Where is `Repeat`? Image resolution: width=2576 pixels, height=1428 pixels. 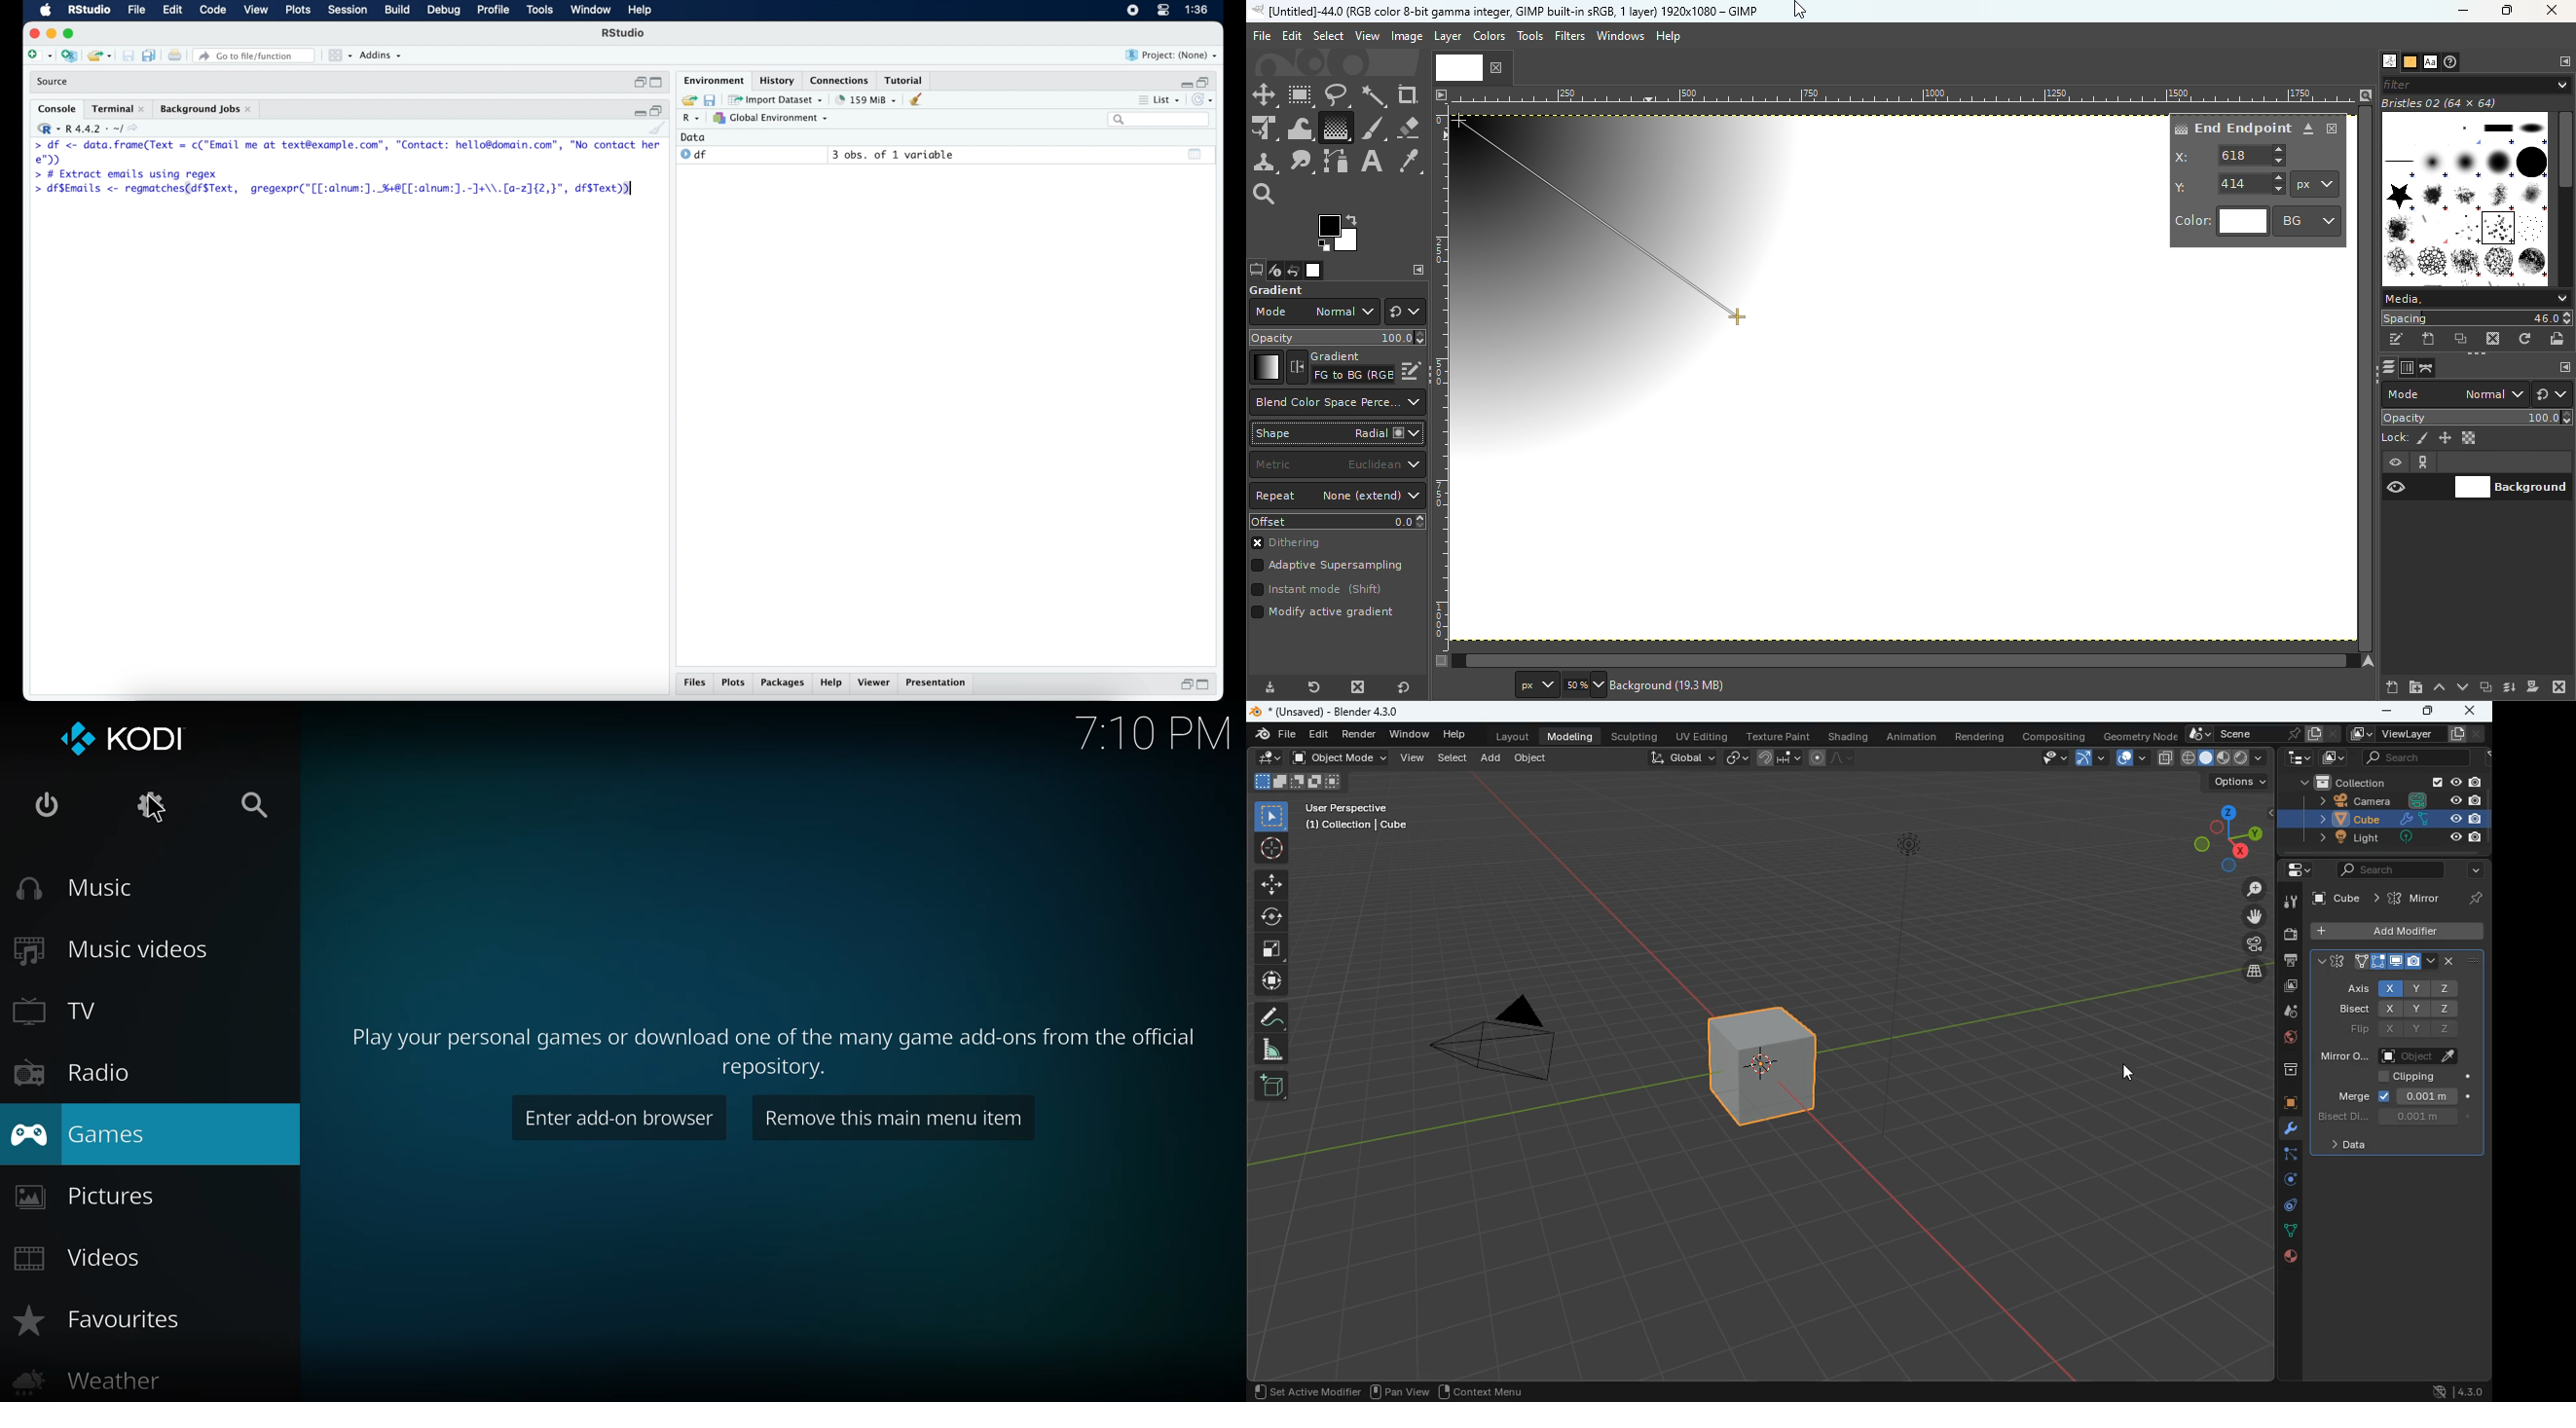 Repeat is located at coordinates (1338, 497).